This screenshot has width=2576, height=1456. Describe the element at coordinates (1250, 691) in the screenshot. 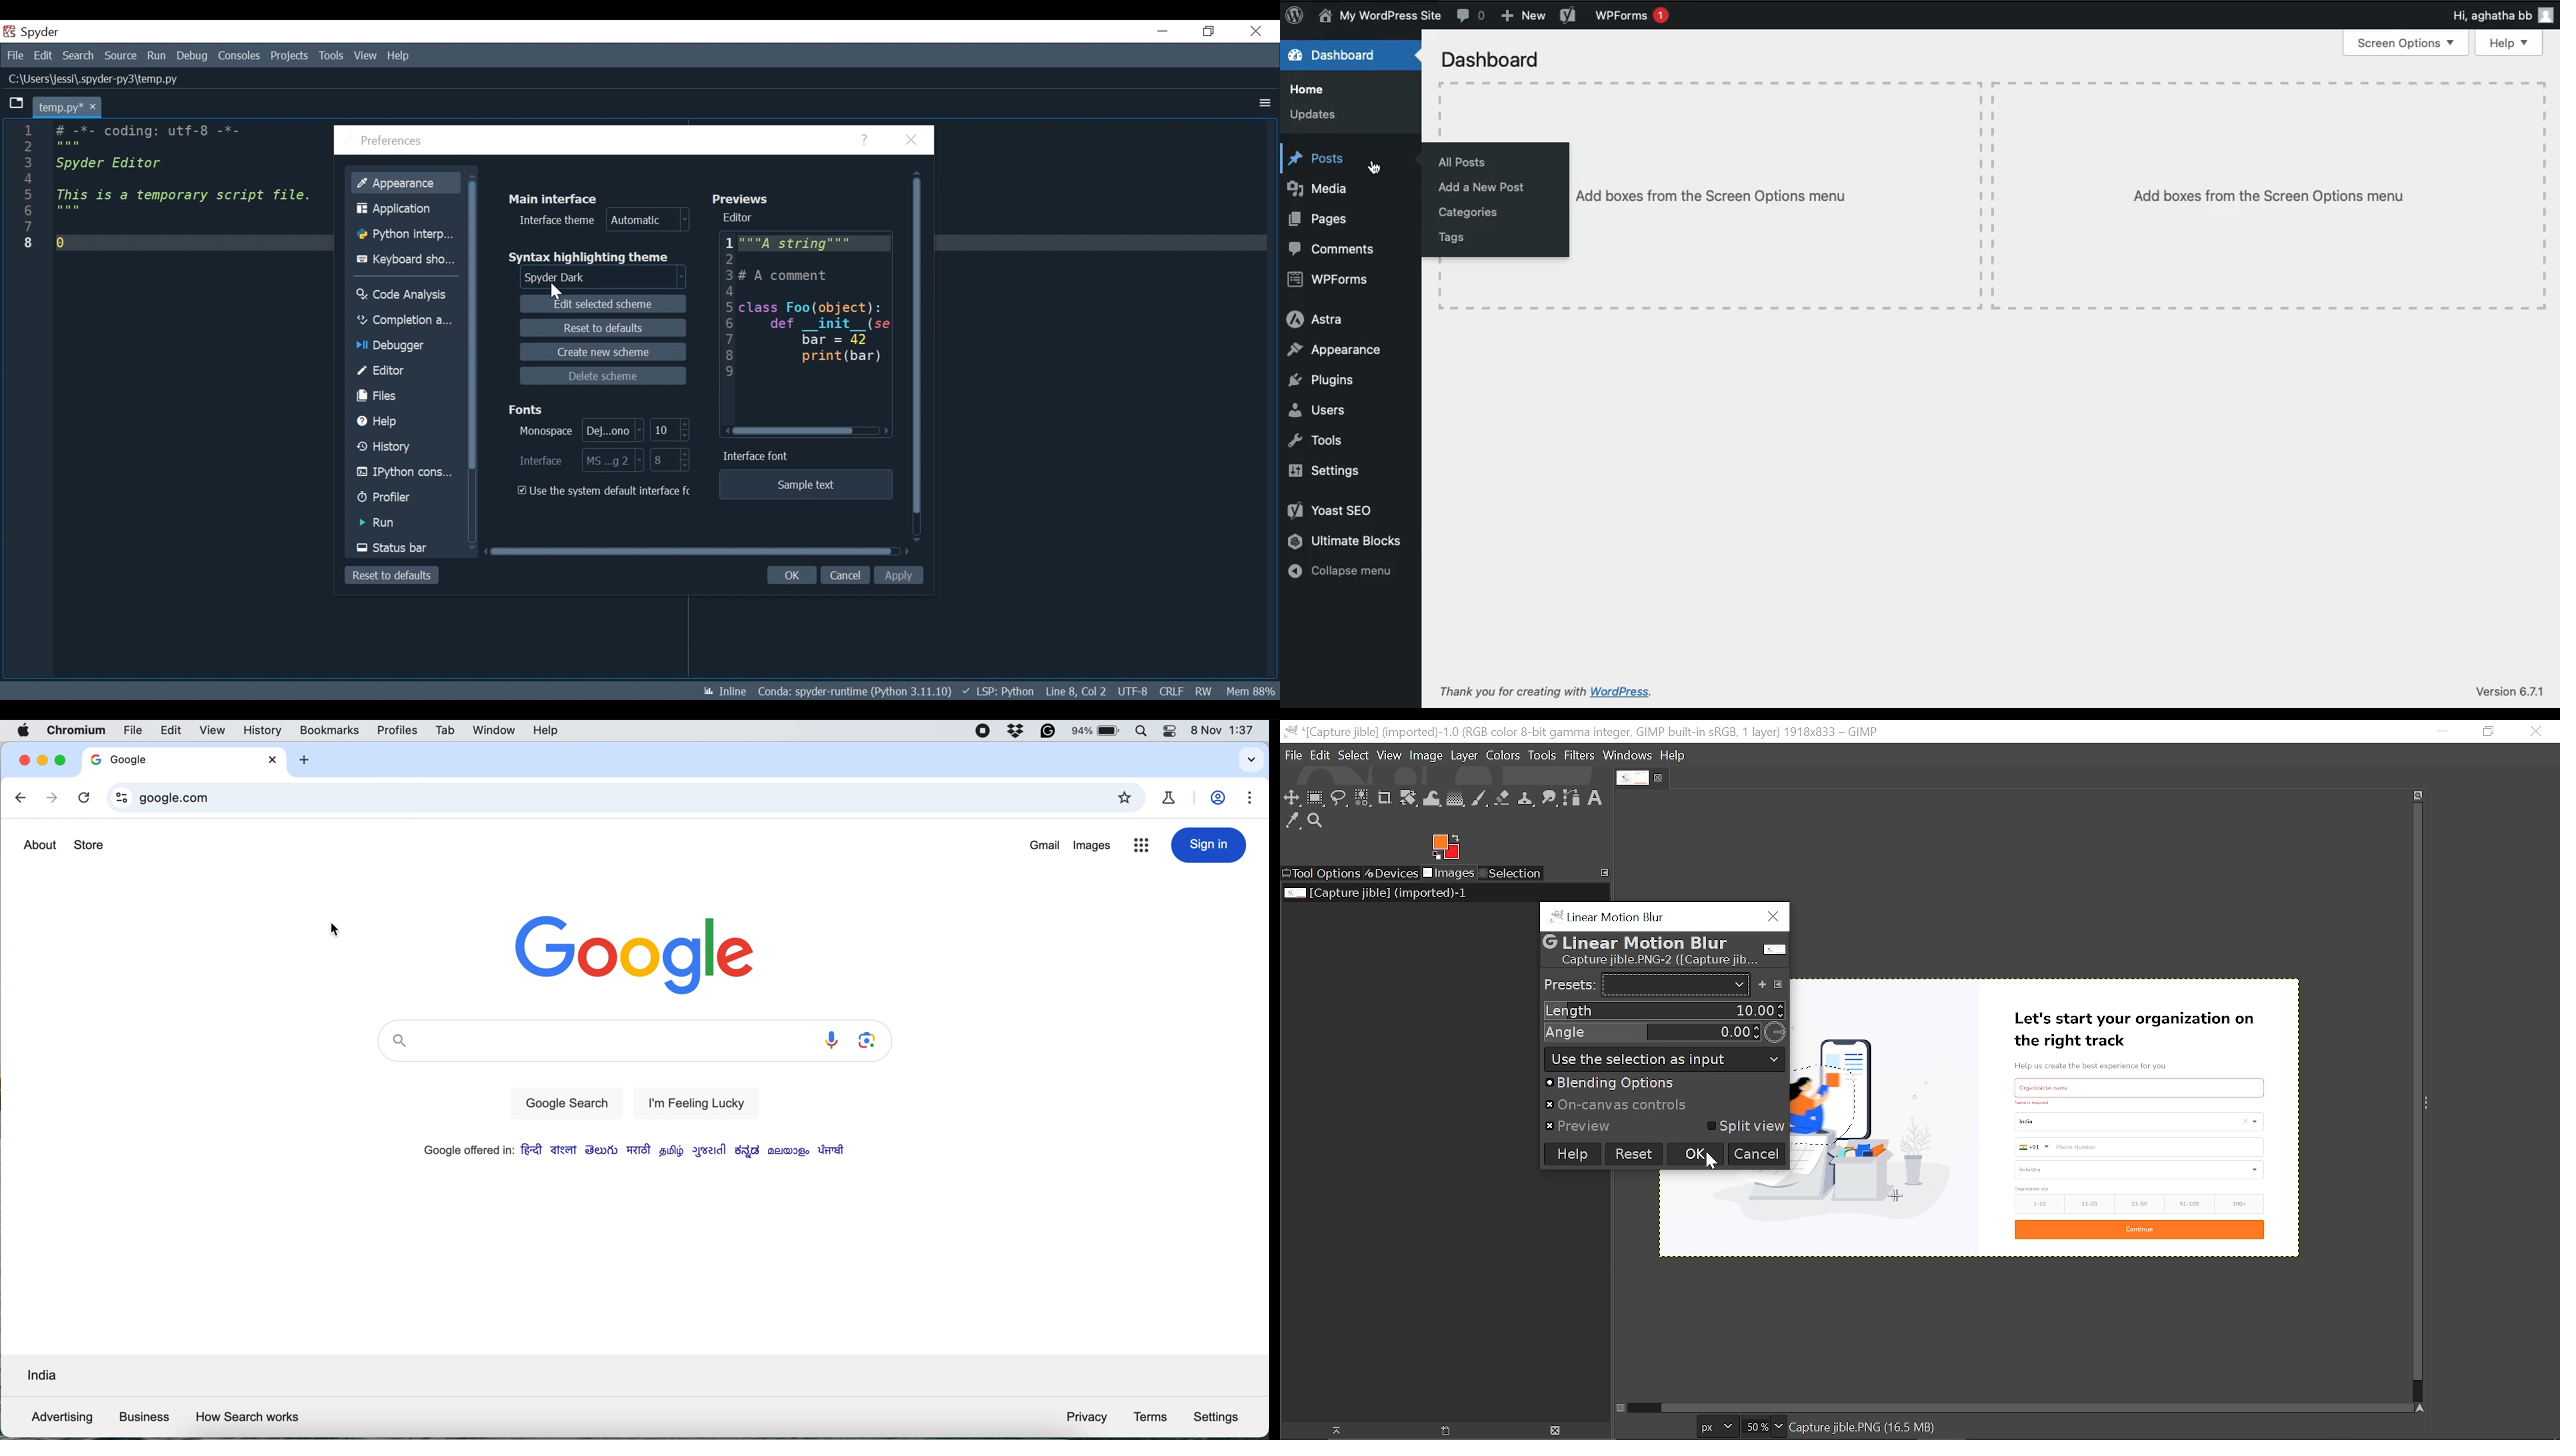

I see `Memory Usage` at that location.